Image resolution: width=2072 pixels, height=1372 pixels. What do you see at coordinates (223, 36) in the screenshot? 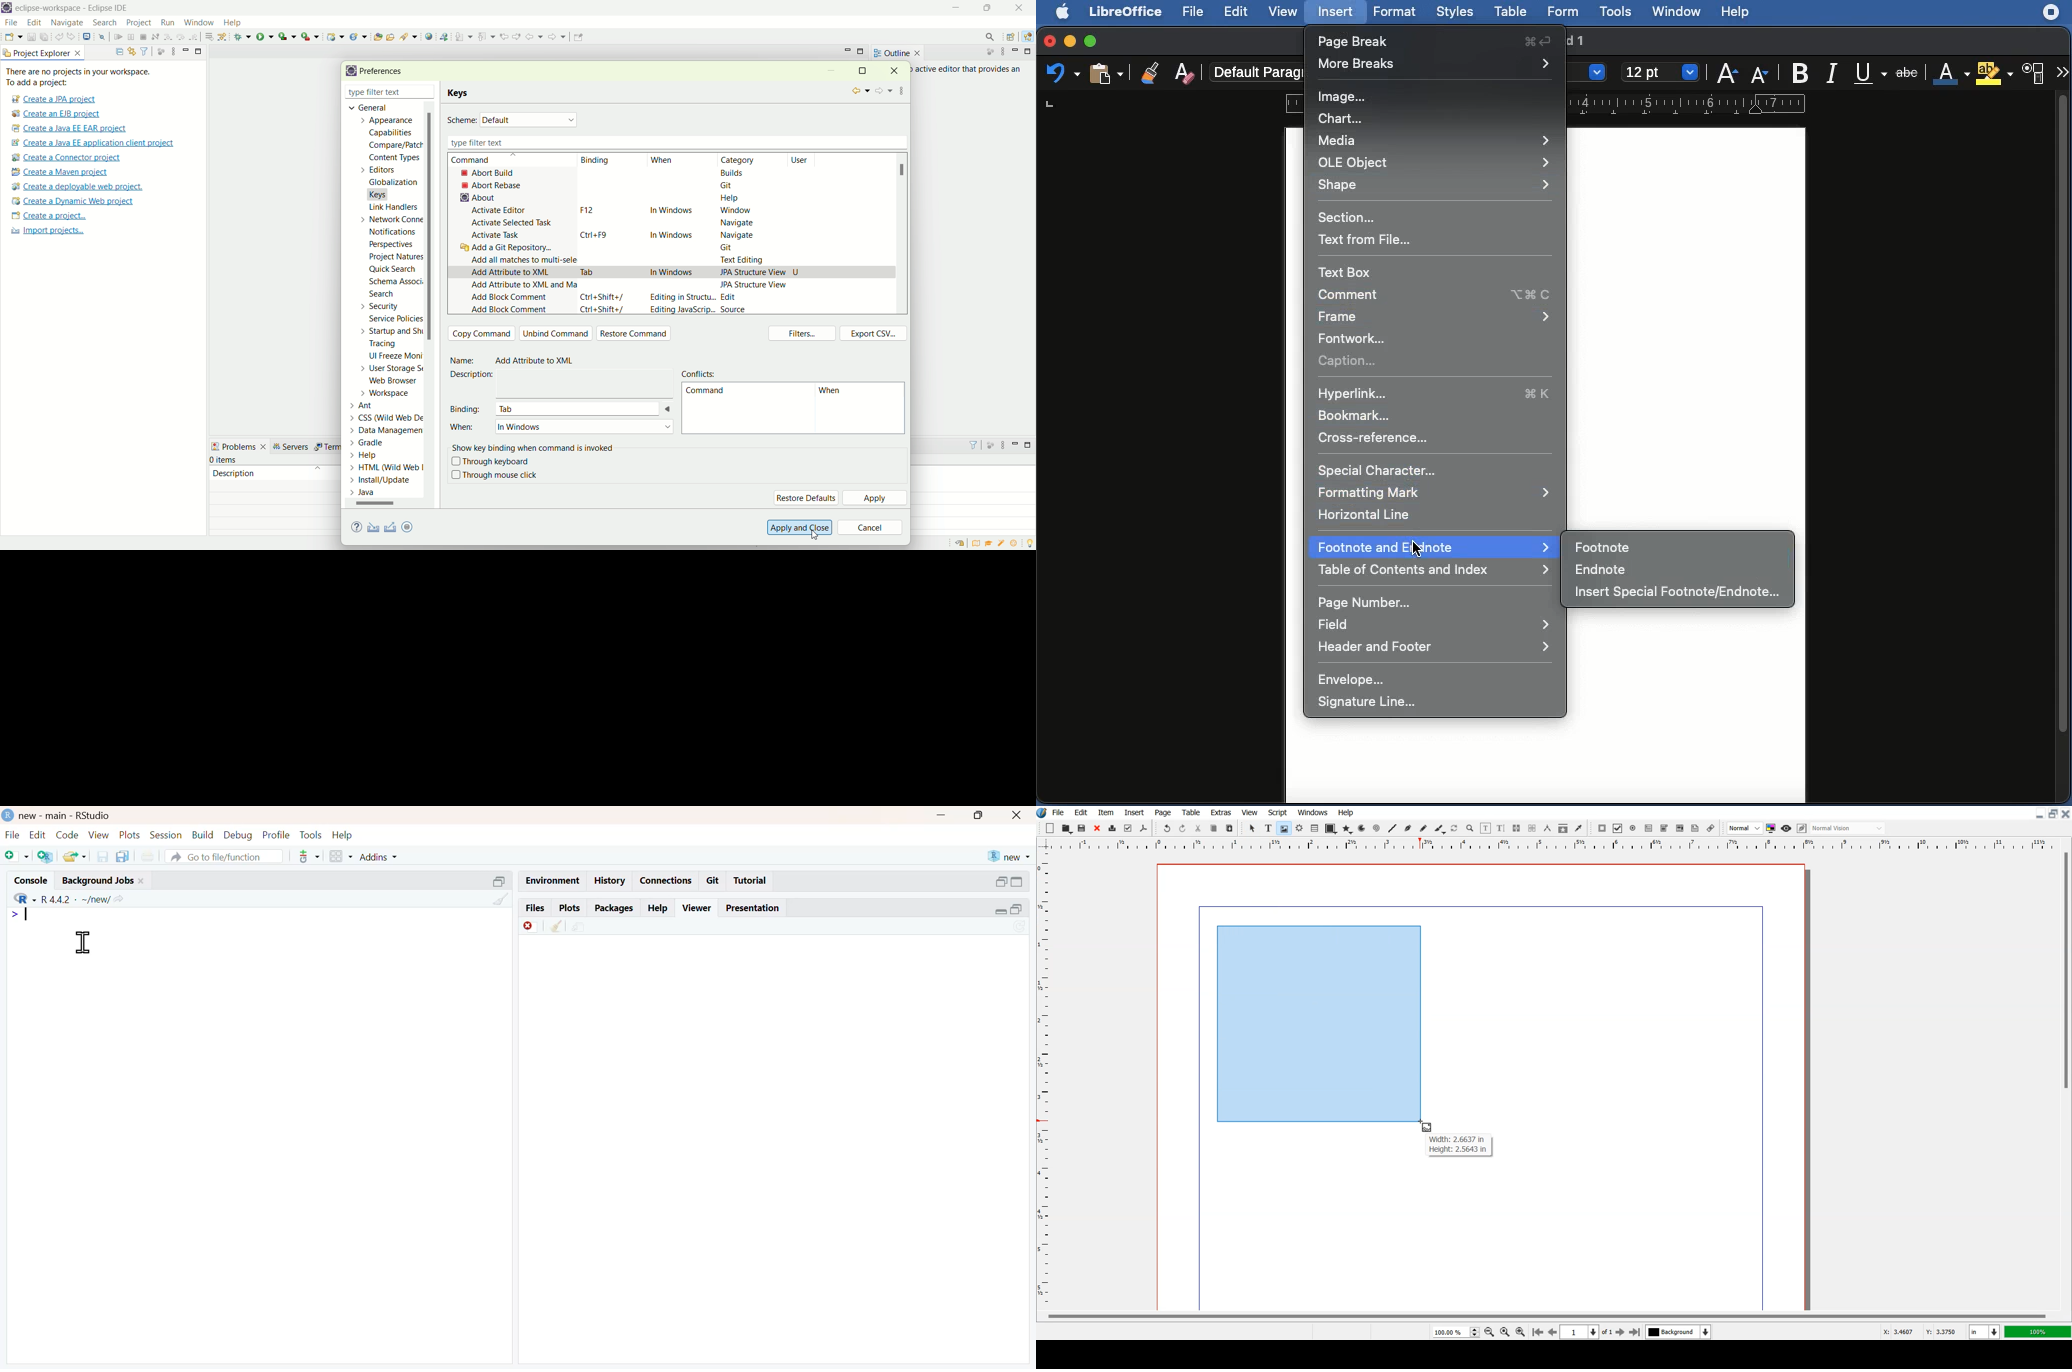
I see `use step filters` at bounding box center [223, 36].